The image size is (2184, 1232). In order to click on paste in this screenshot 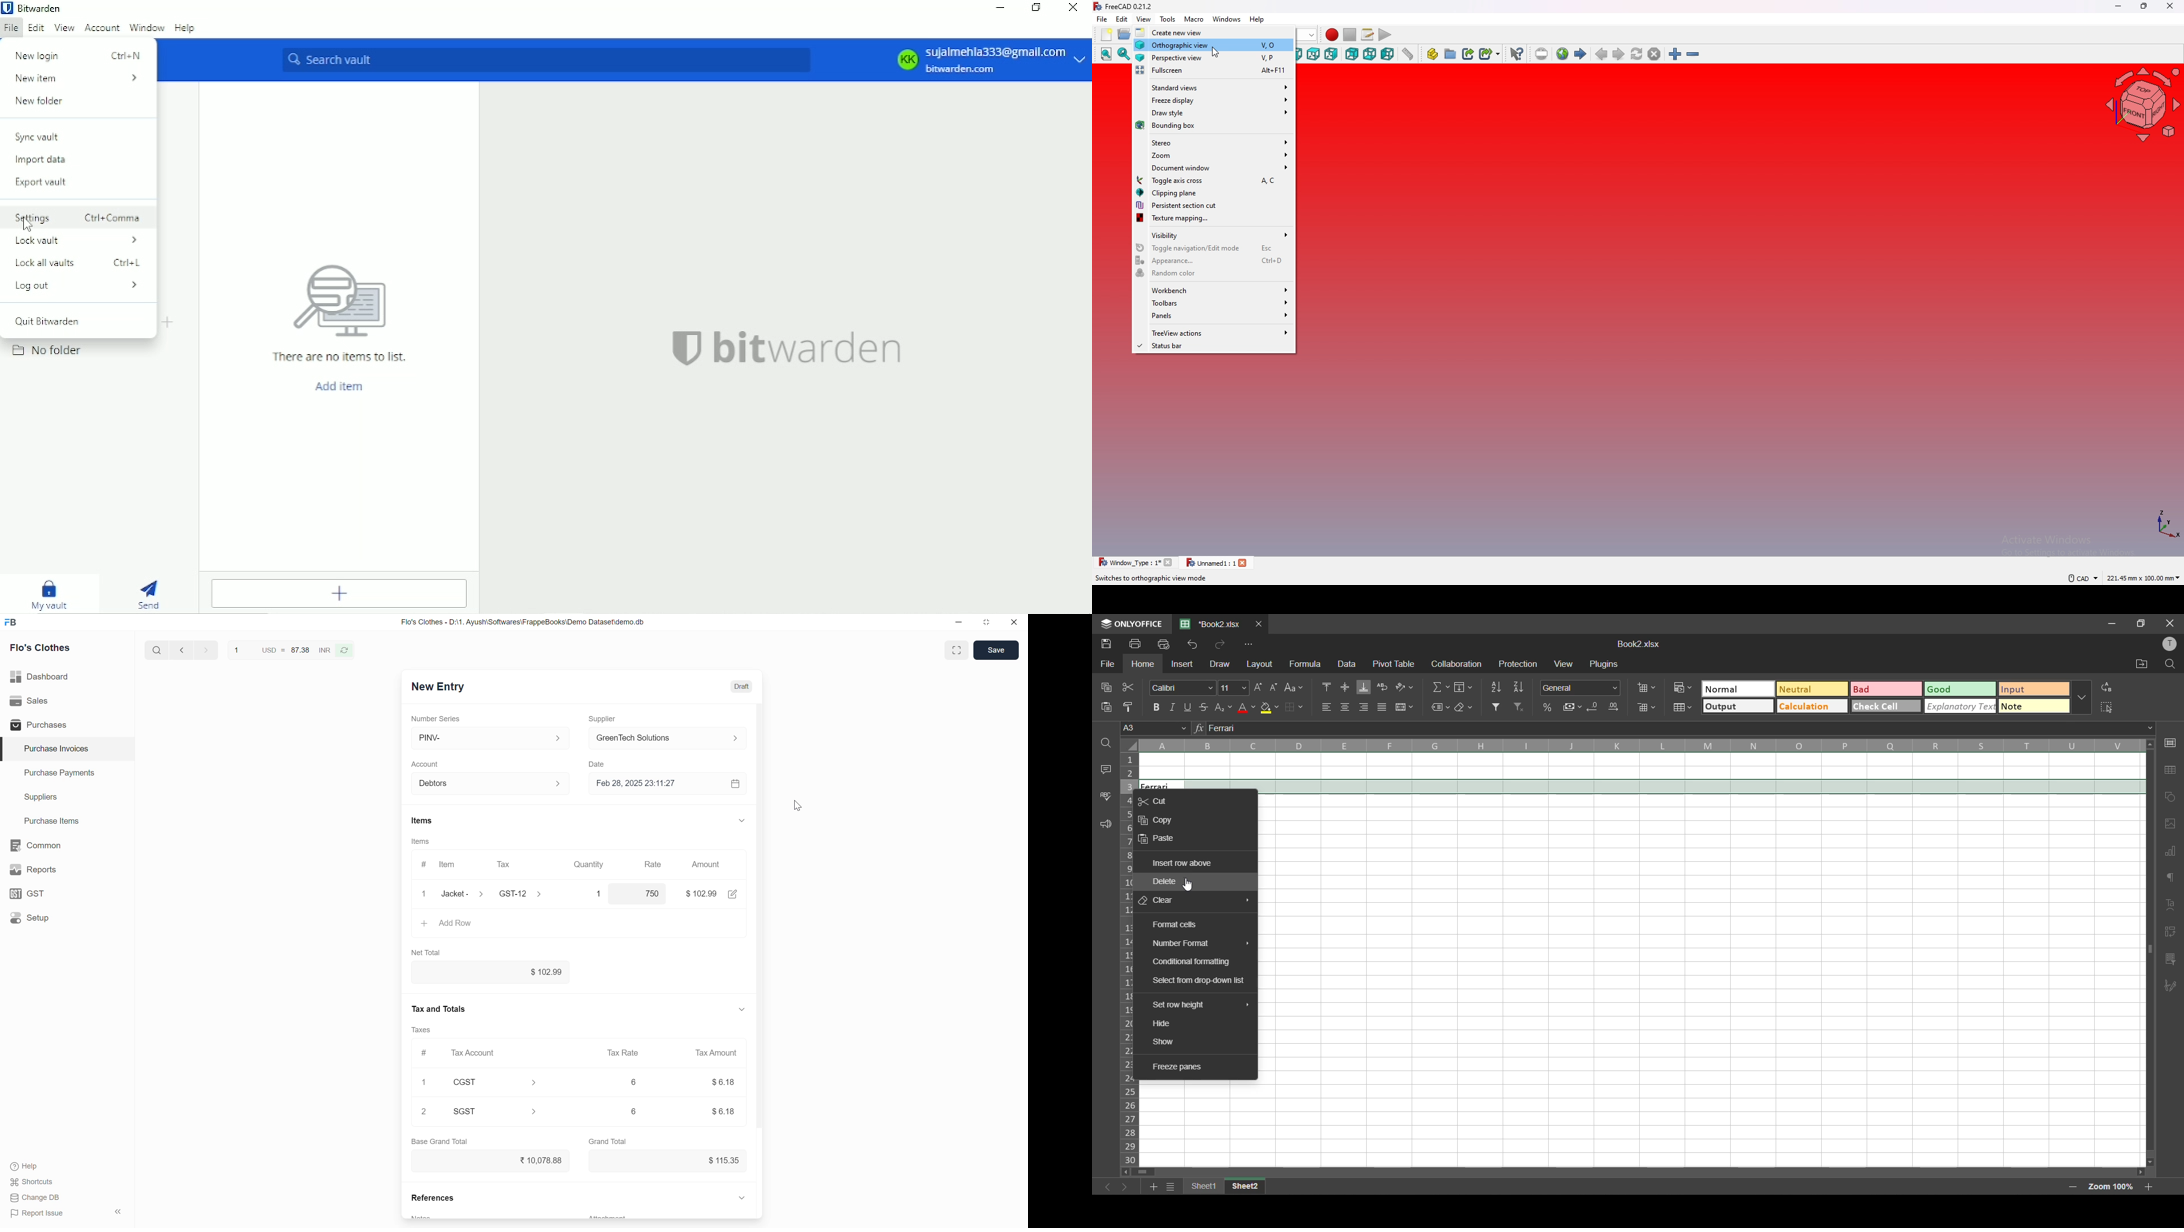, I will do `click(1156, 838)`.